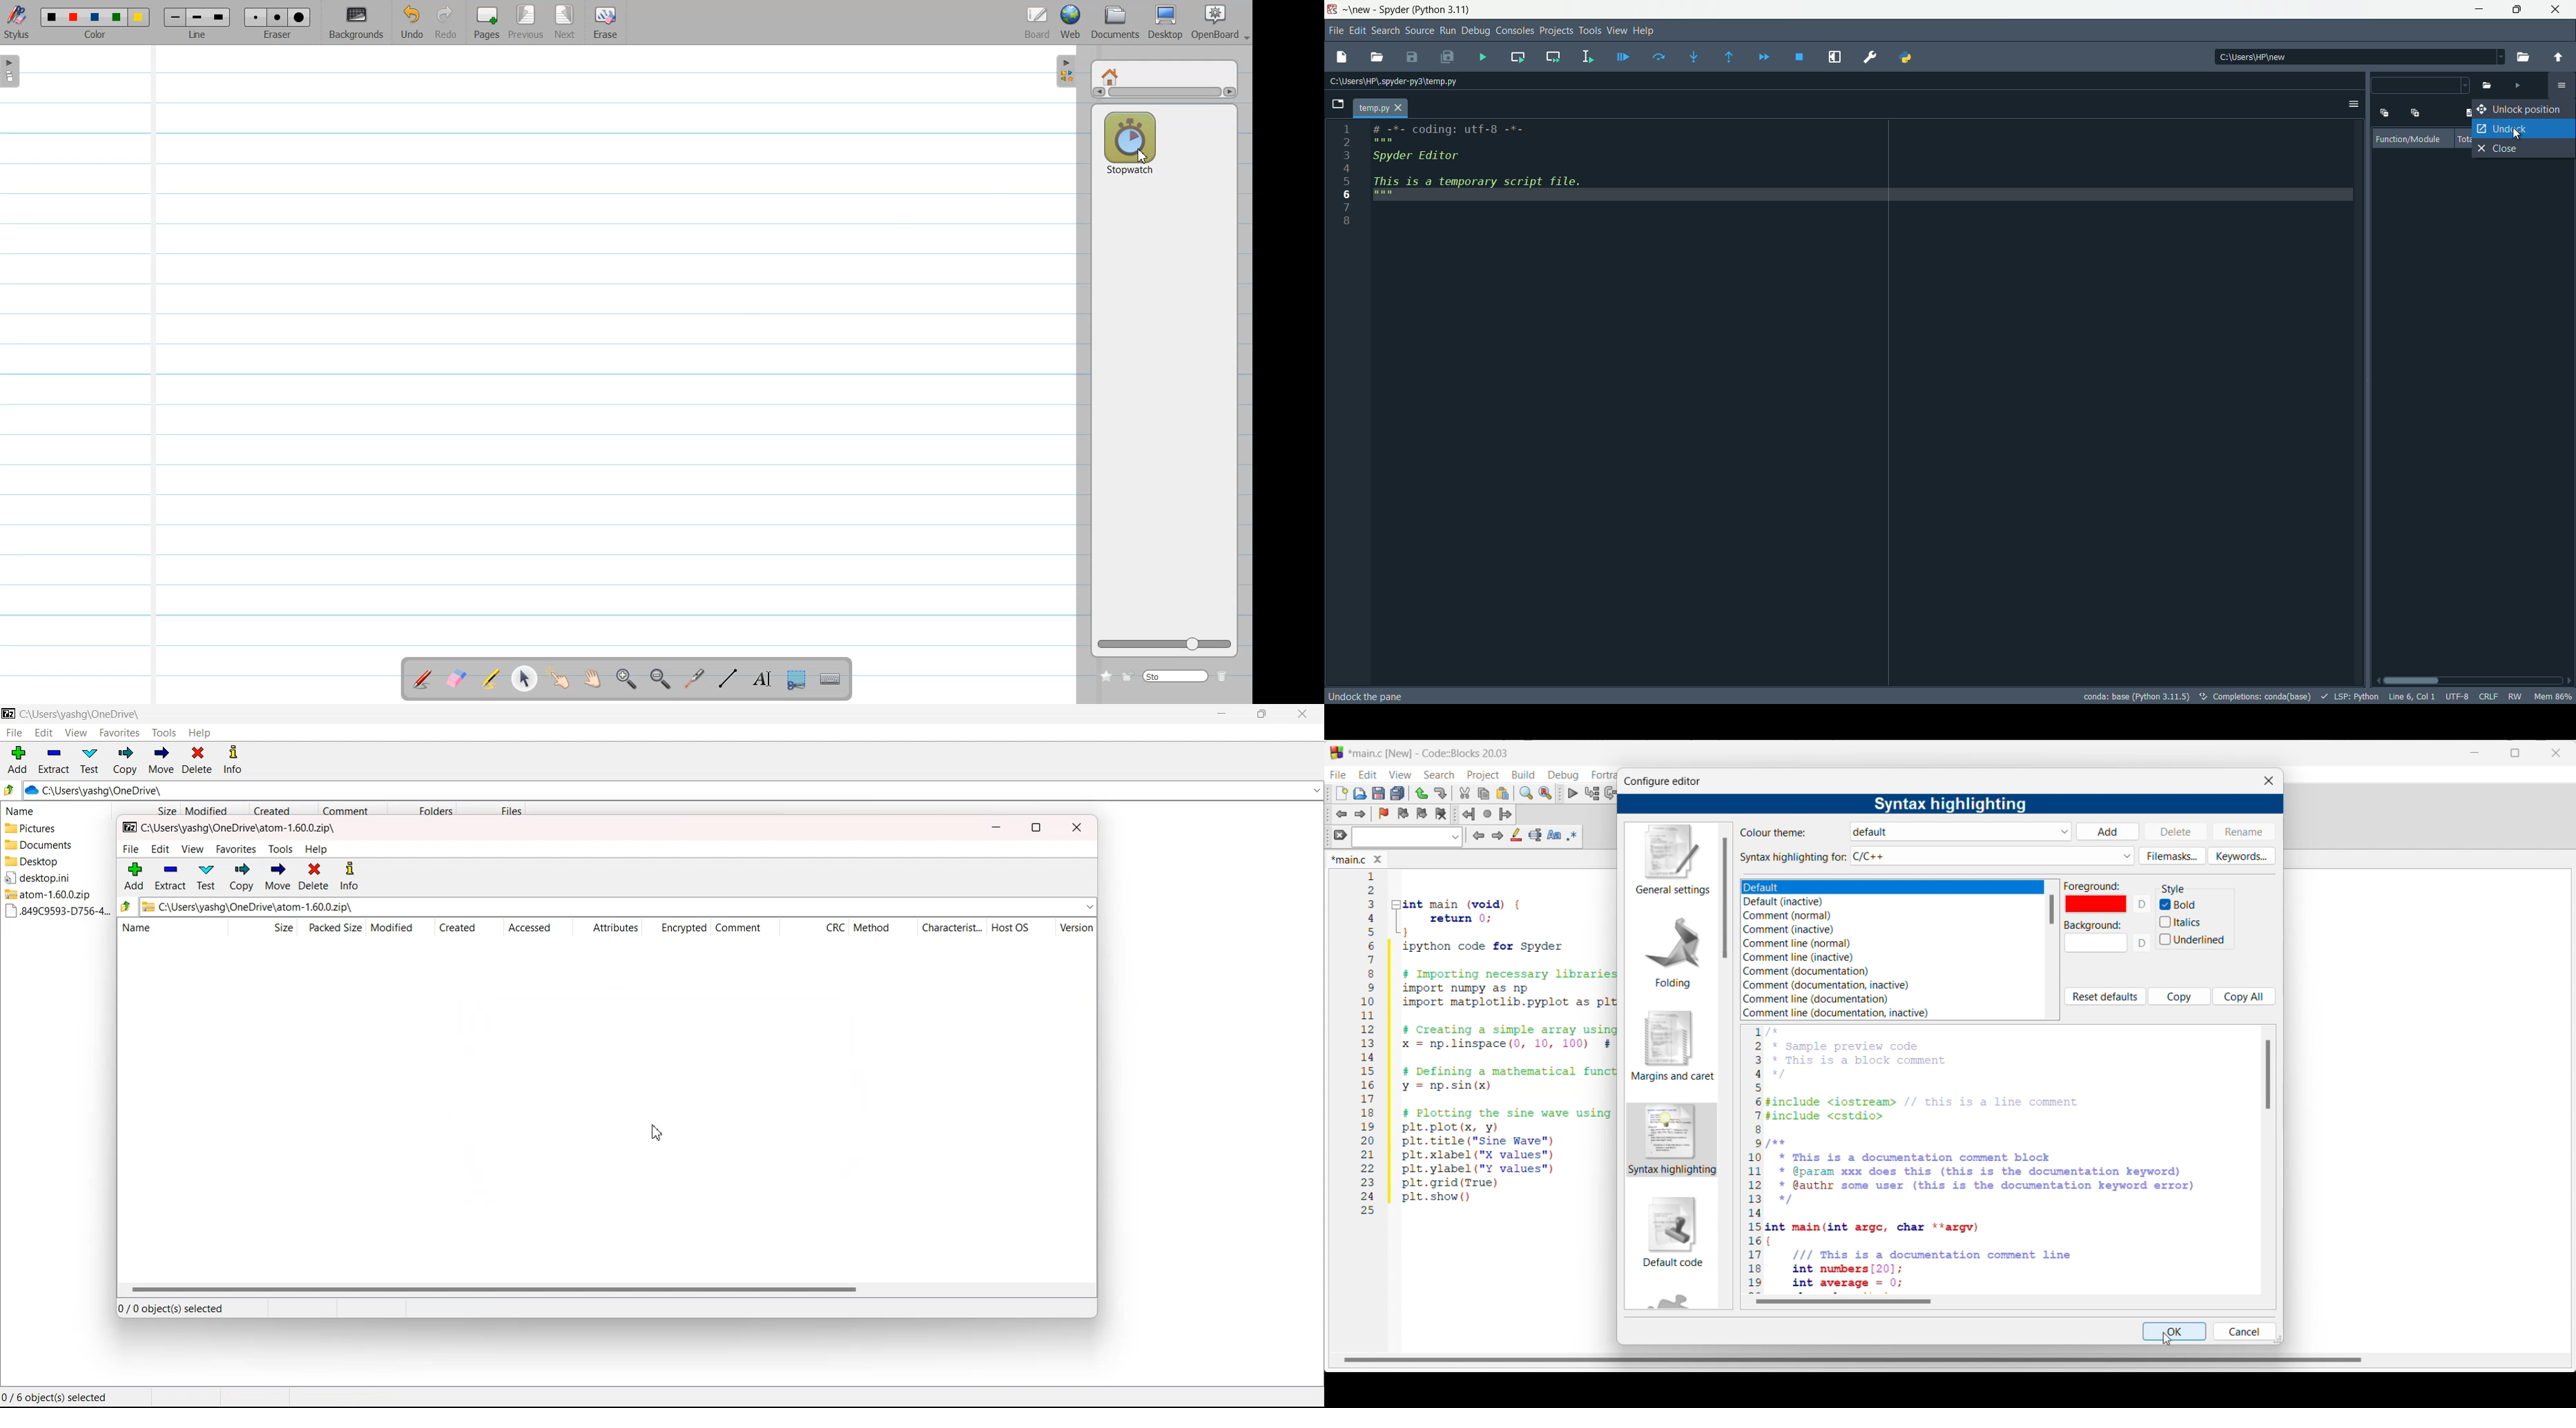 The height and width of the screenshot is (1428, 2576). Describe the element at coordinates (2557, 10) in the screenshot. I see `close app` at that location.